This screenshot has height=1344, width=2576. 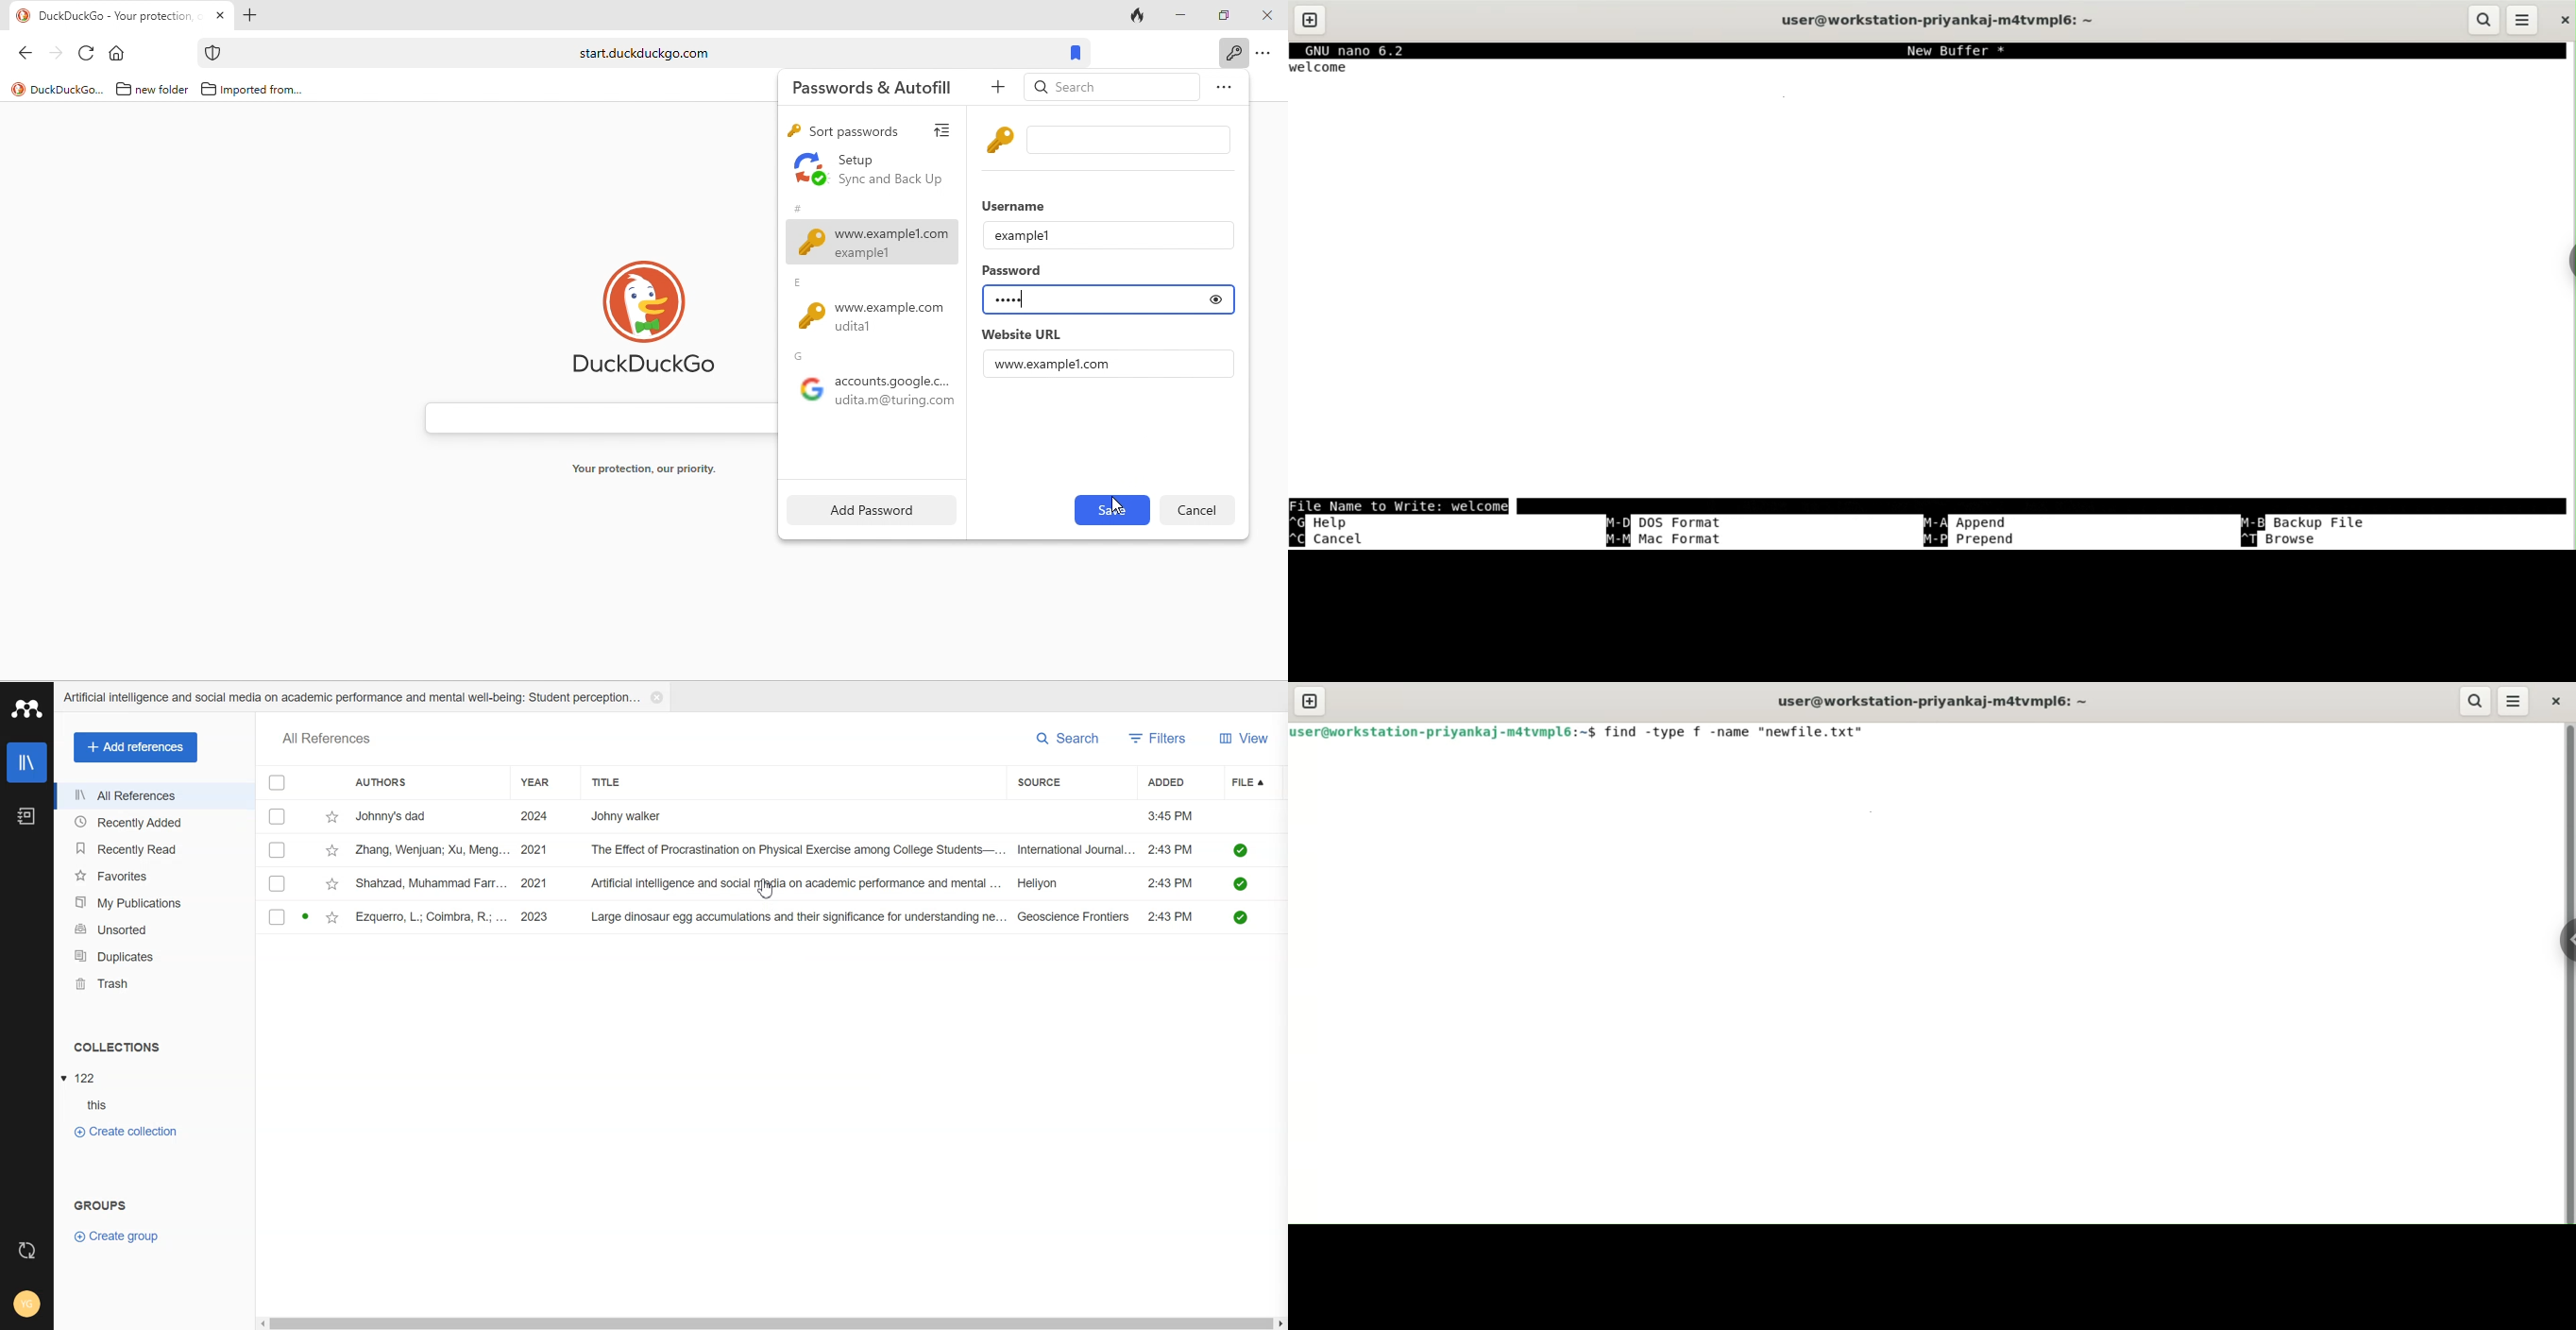 What do you see at coordinates (1240, 850) in the screenshot?
I see `downloded` at bounding box center [1240, 850].